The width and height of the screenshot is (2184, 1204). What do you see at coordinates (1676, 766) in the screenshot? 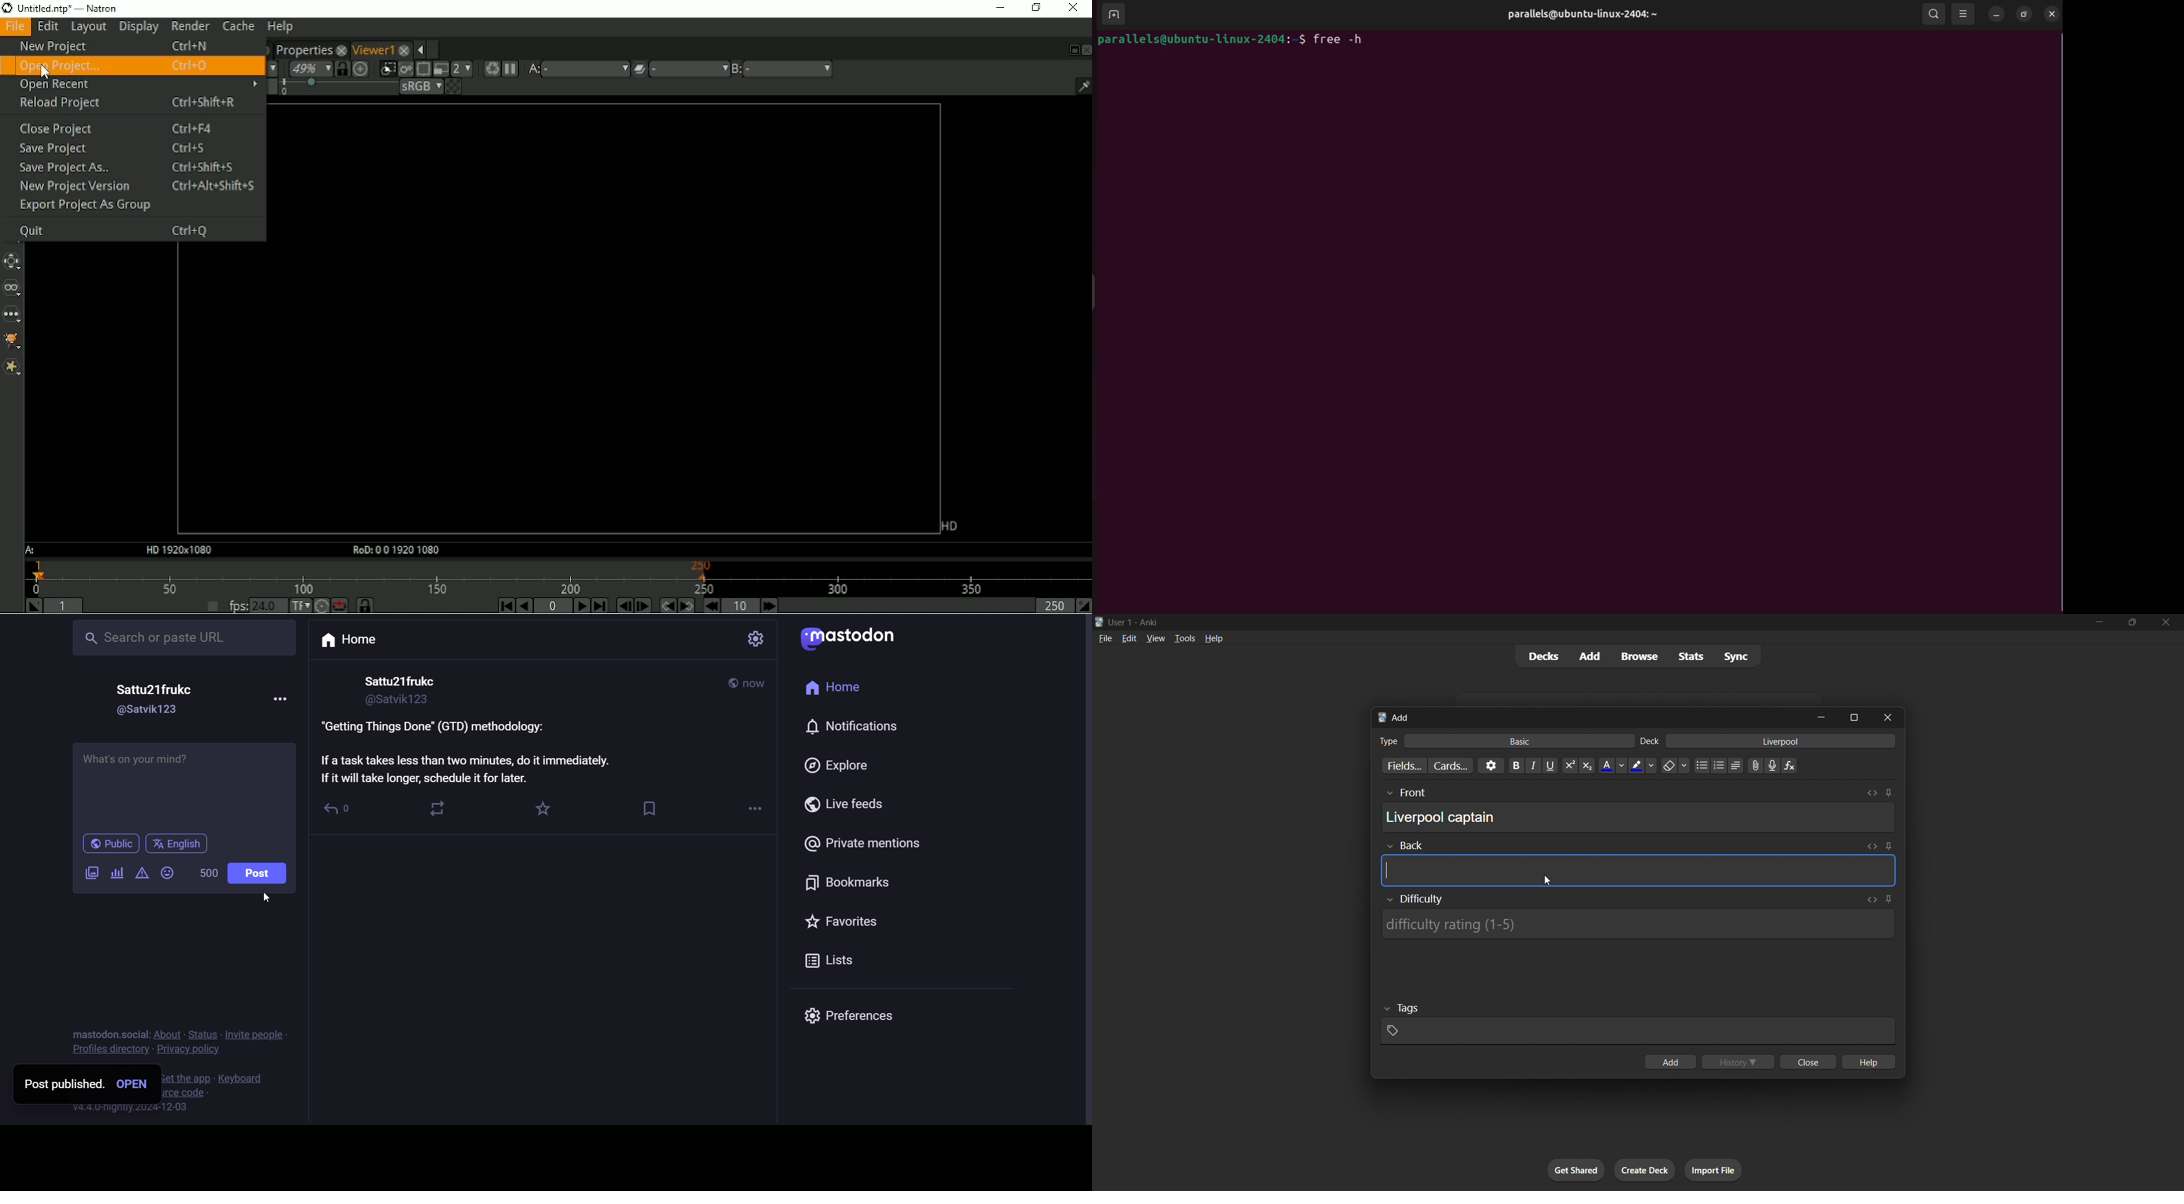
I see `Remove formatting options` at bounding box center [1676, 766].